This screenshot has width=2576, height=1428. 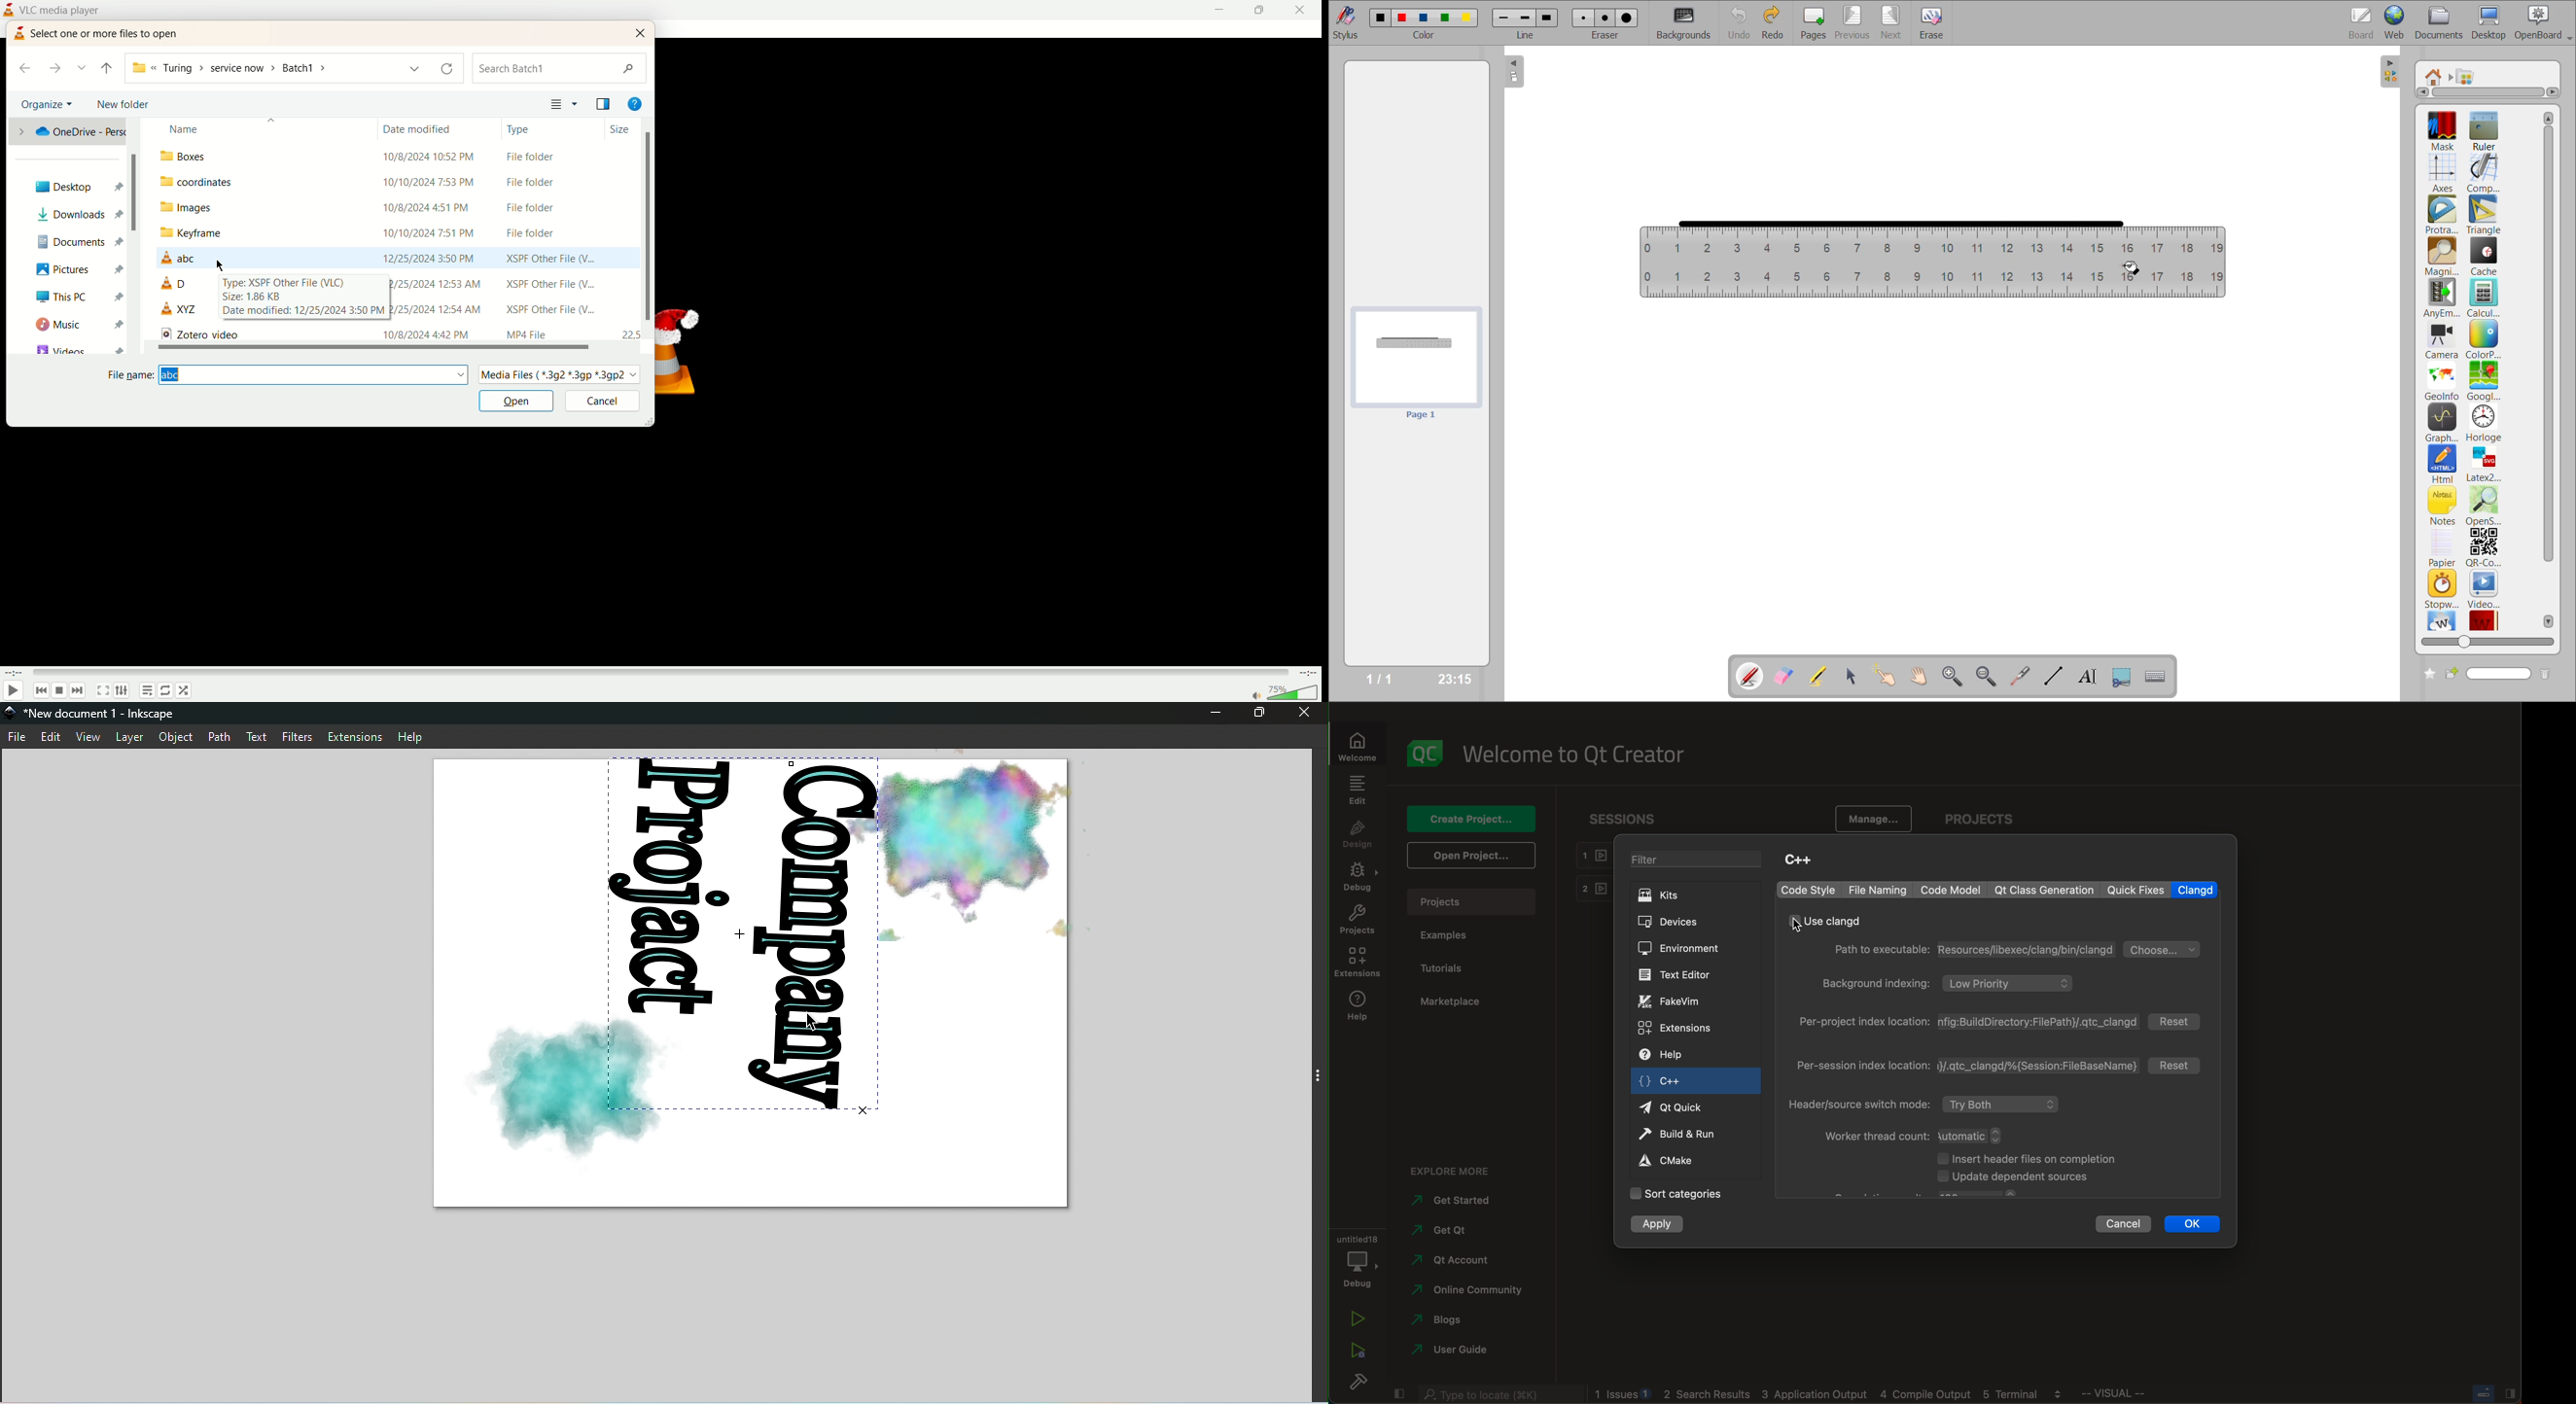 What do you see at coordinates (1257, 713) in the screenshot?
I see `Maximize` at bounding box center [1257, 713].